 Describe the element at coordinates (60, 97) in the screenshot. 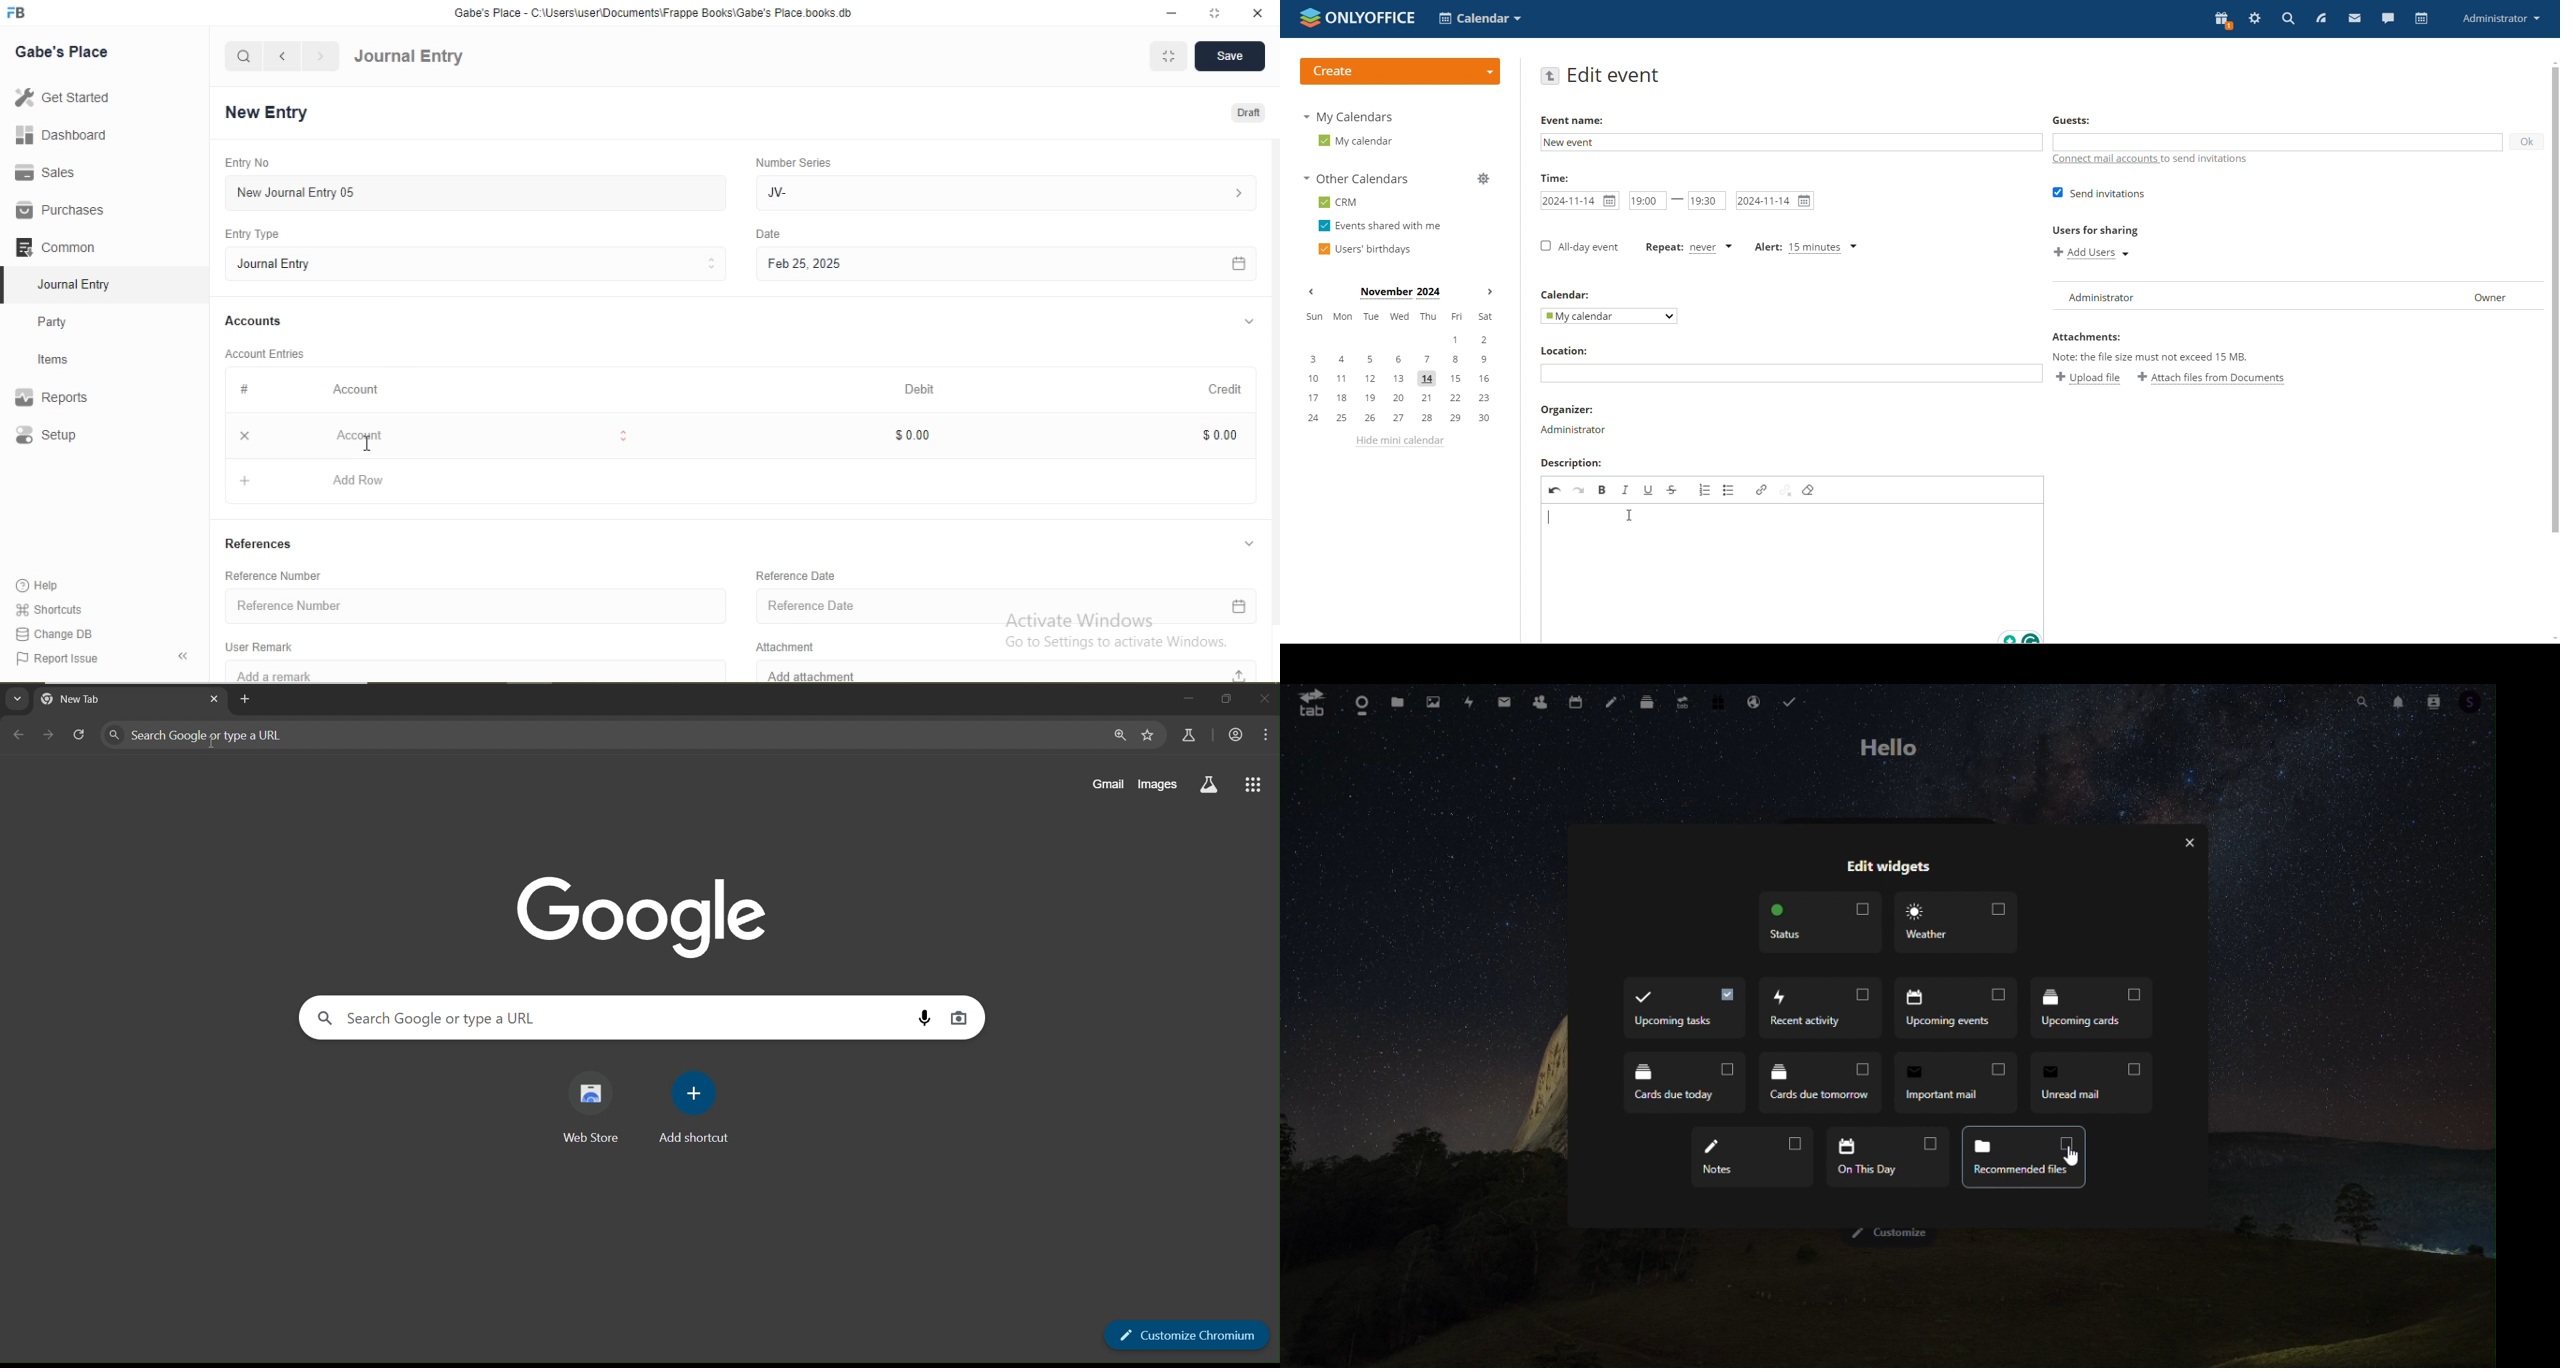

I see `Get Started` at that location.